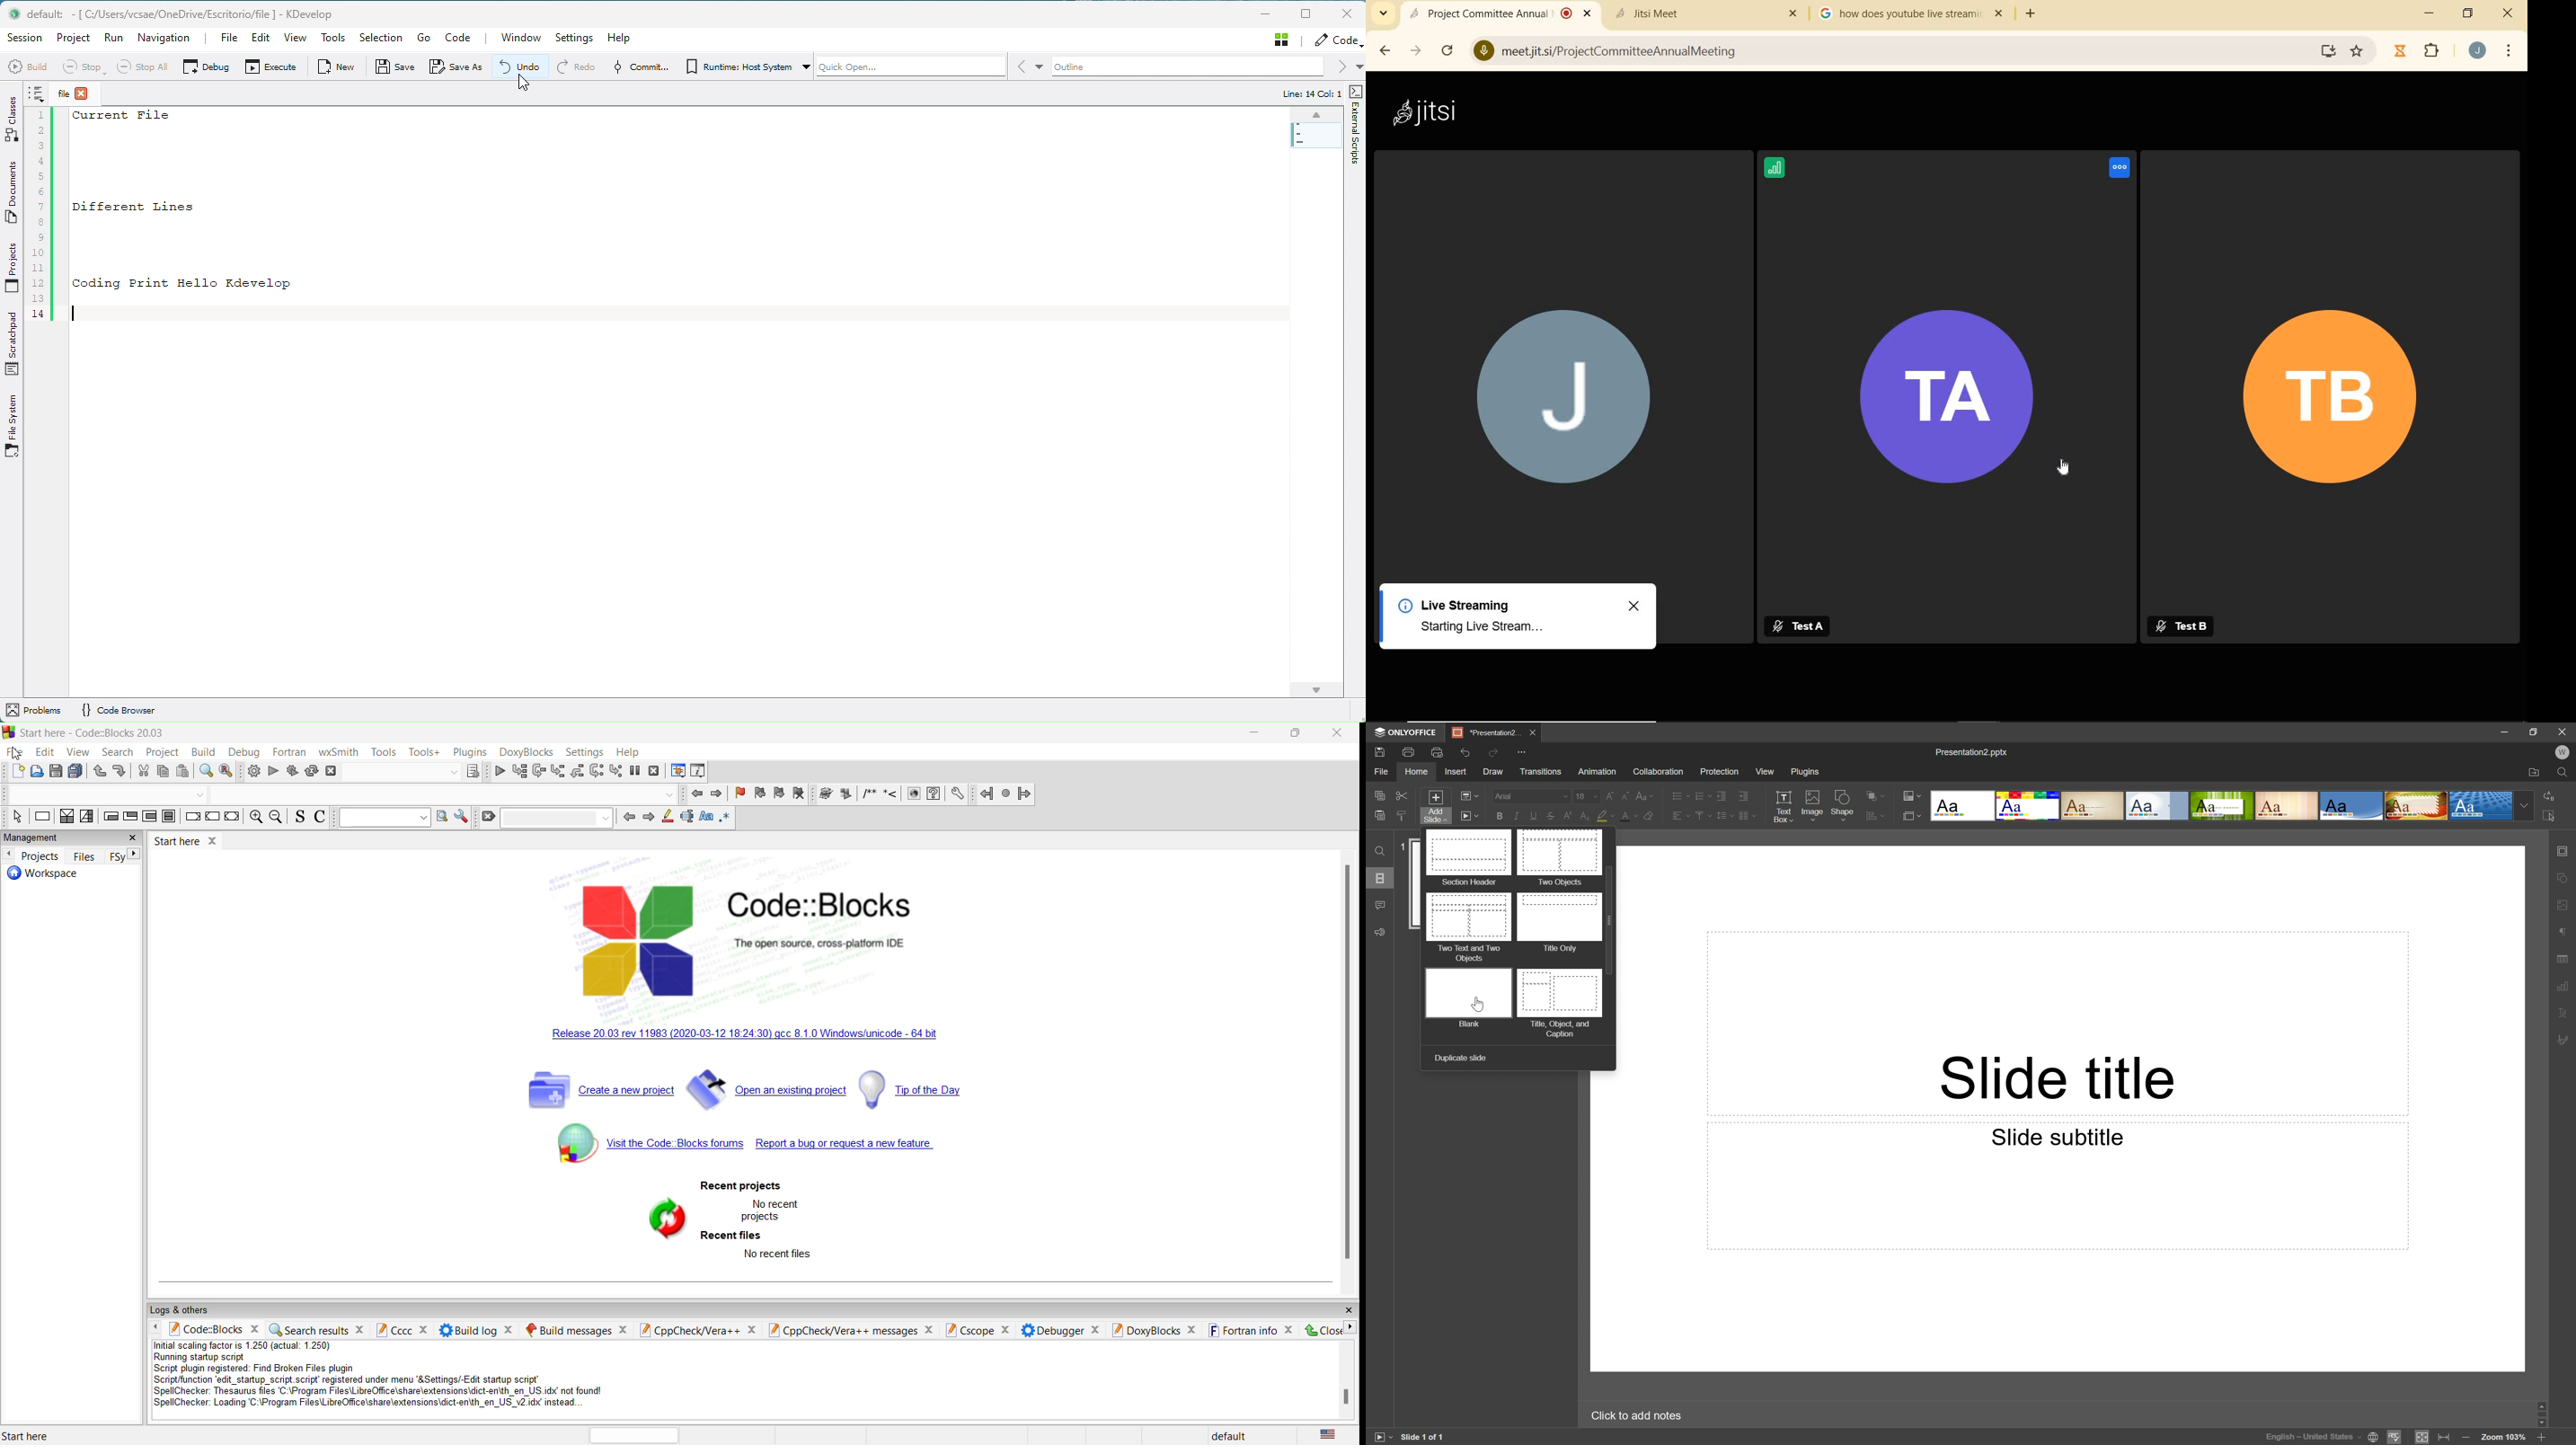  I want to click on W, so click(2562, 750).